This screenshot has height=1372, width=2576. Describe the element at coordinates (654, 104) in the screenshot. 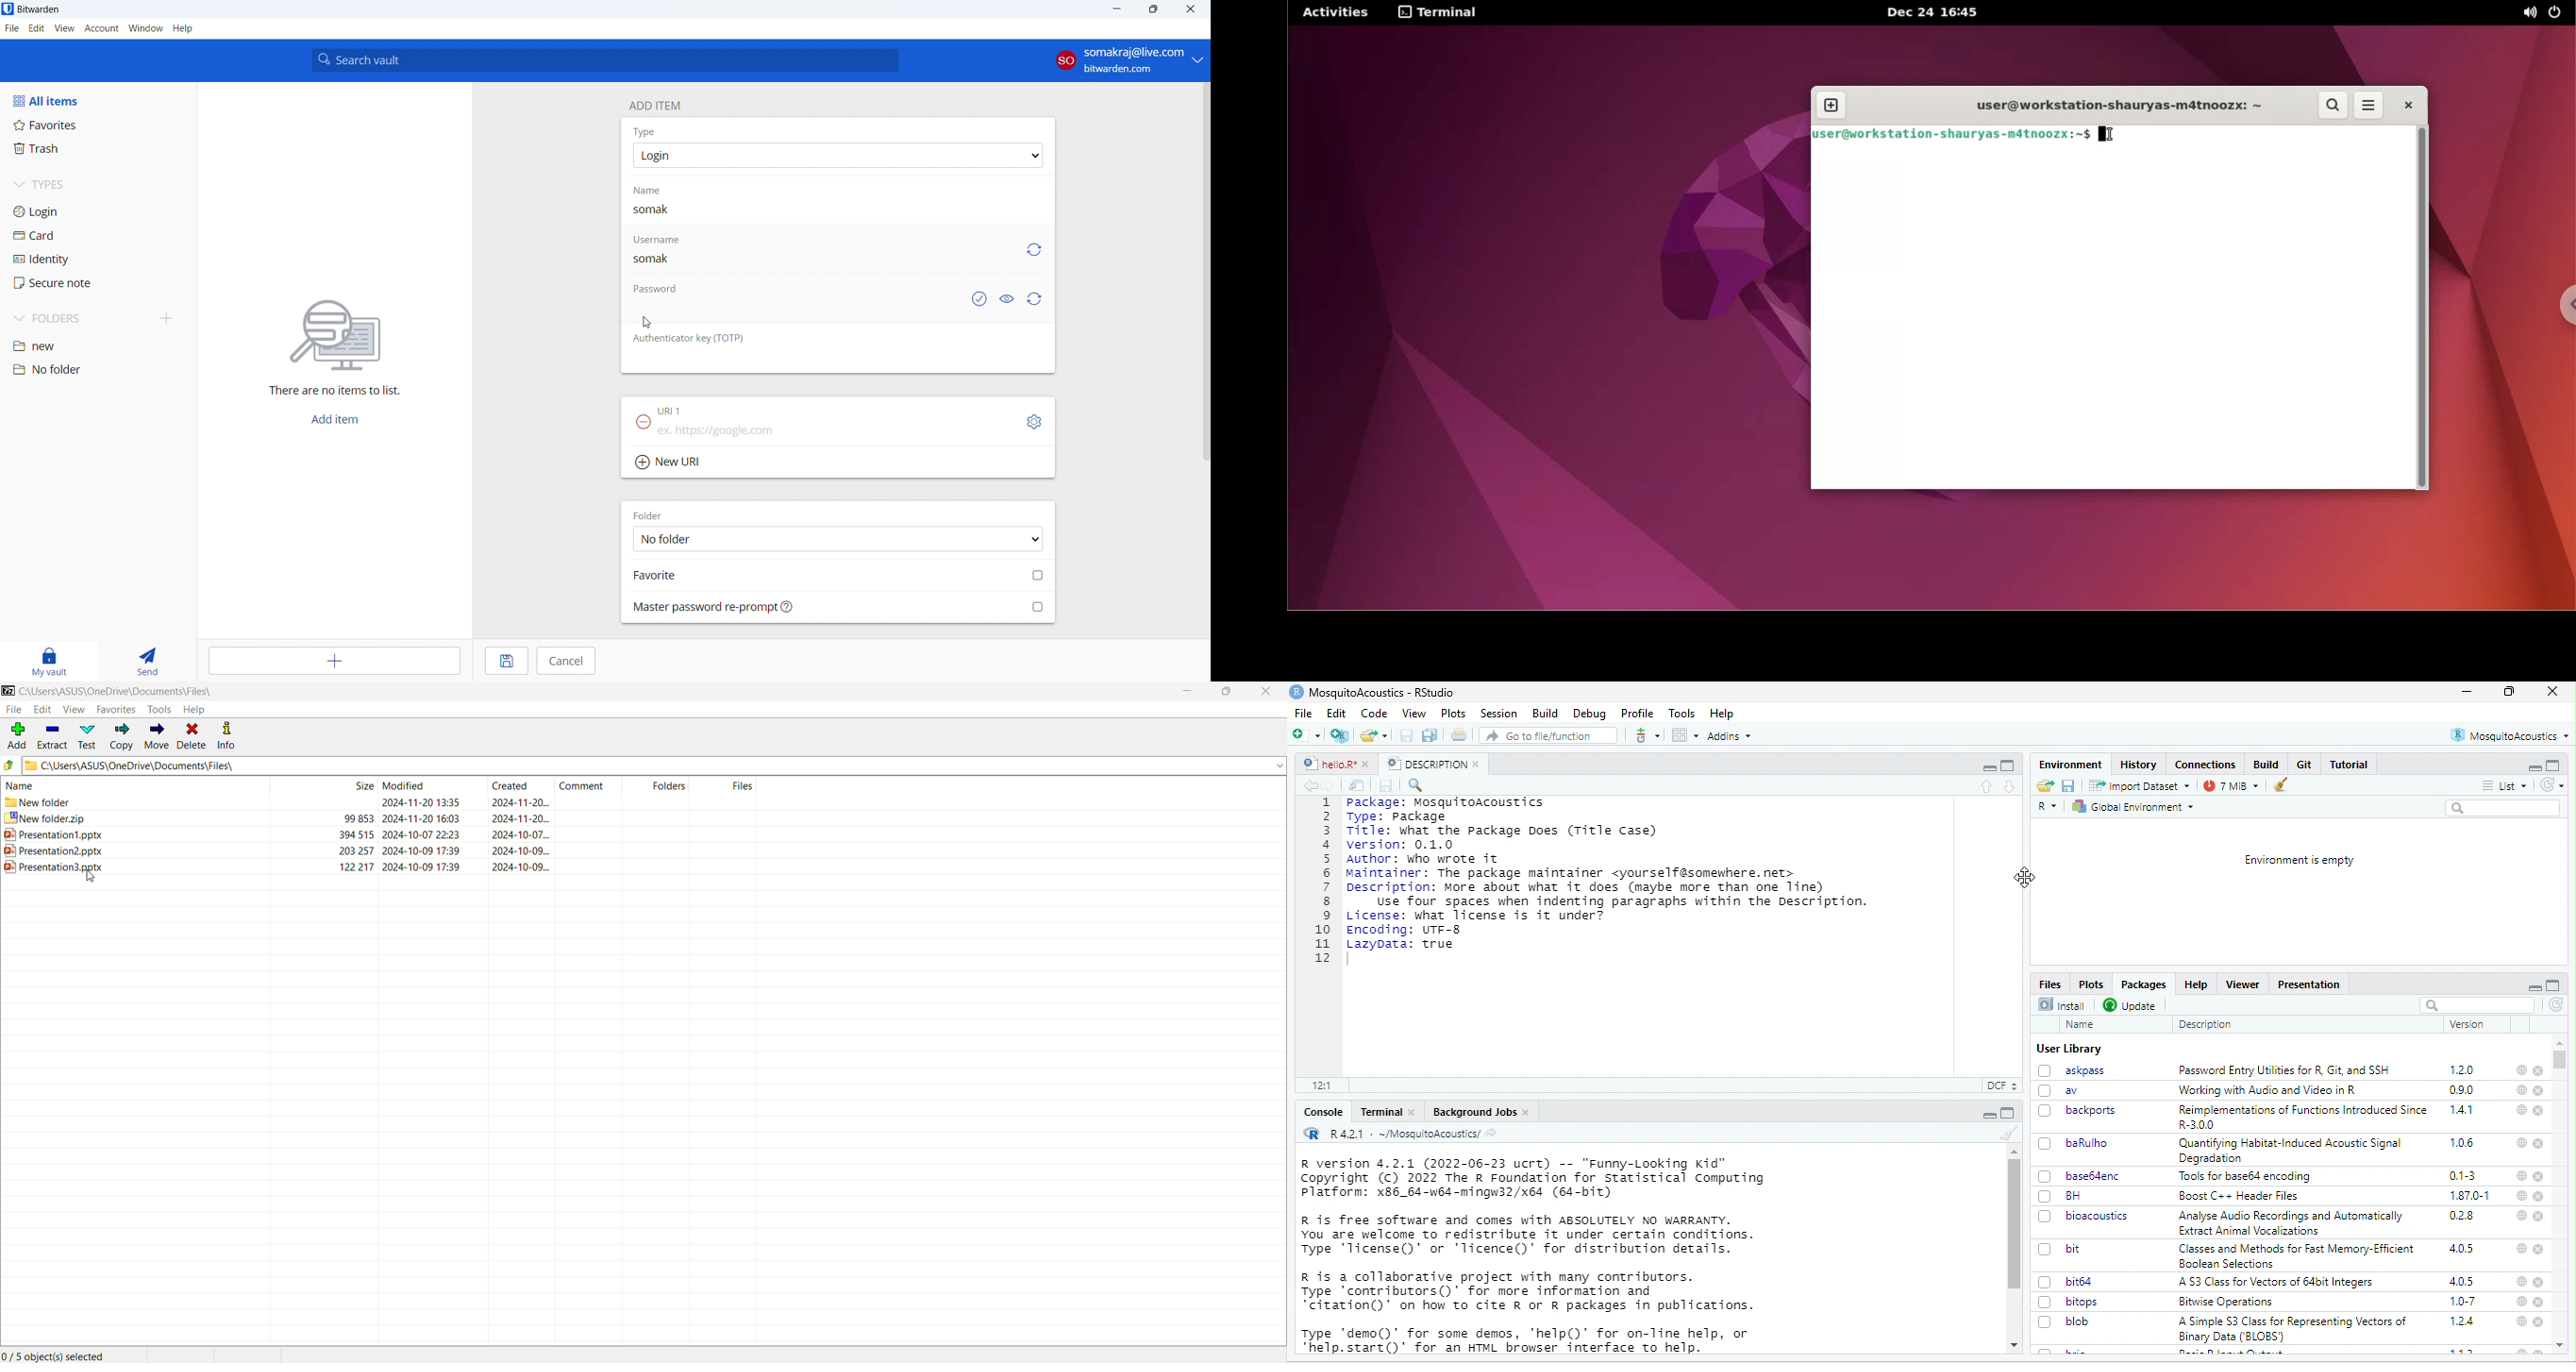

I see `add item` at that location.